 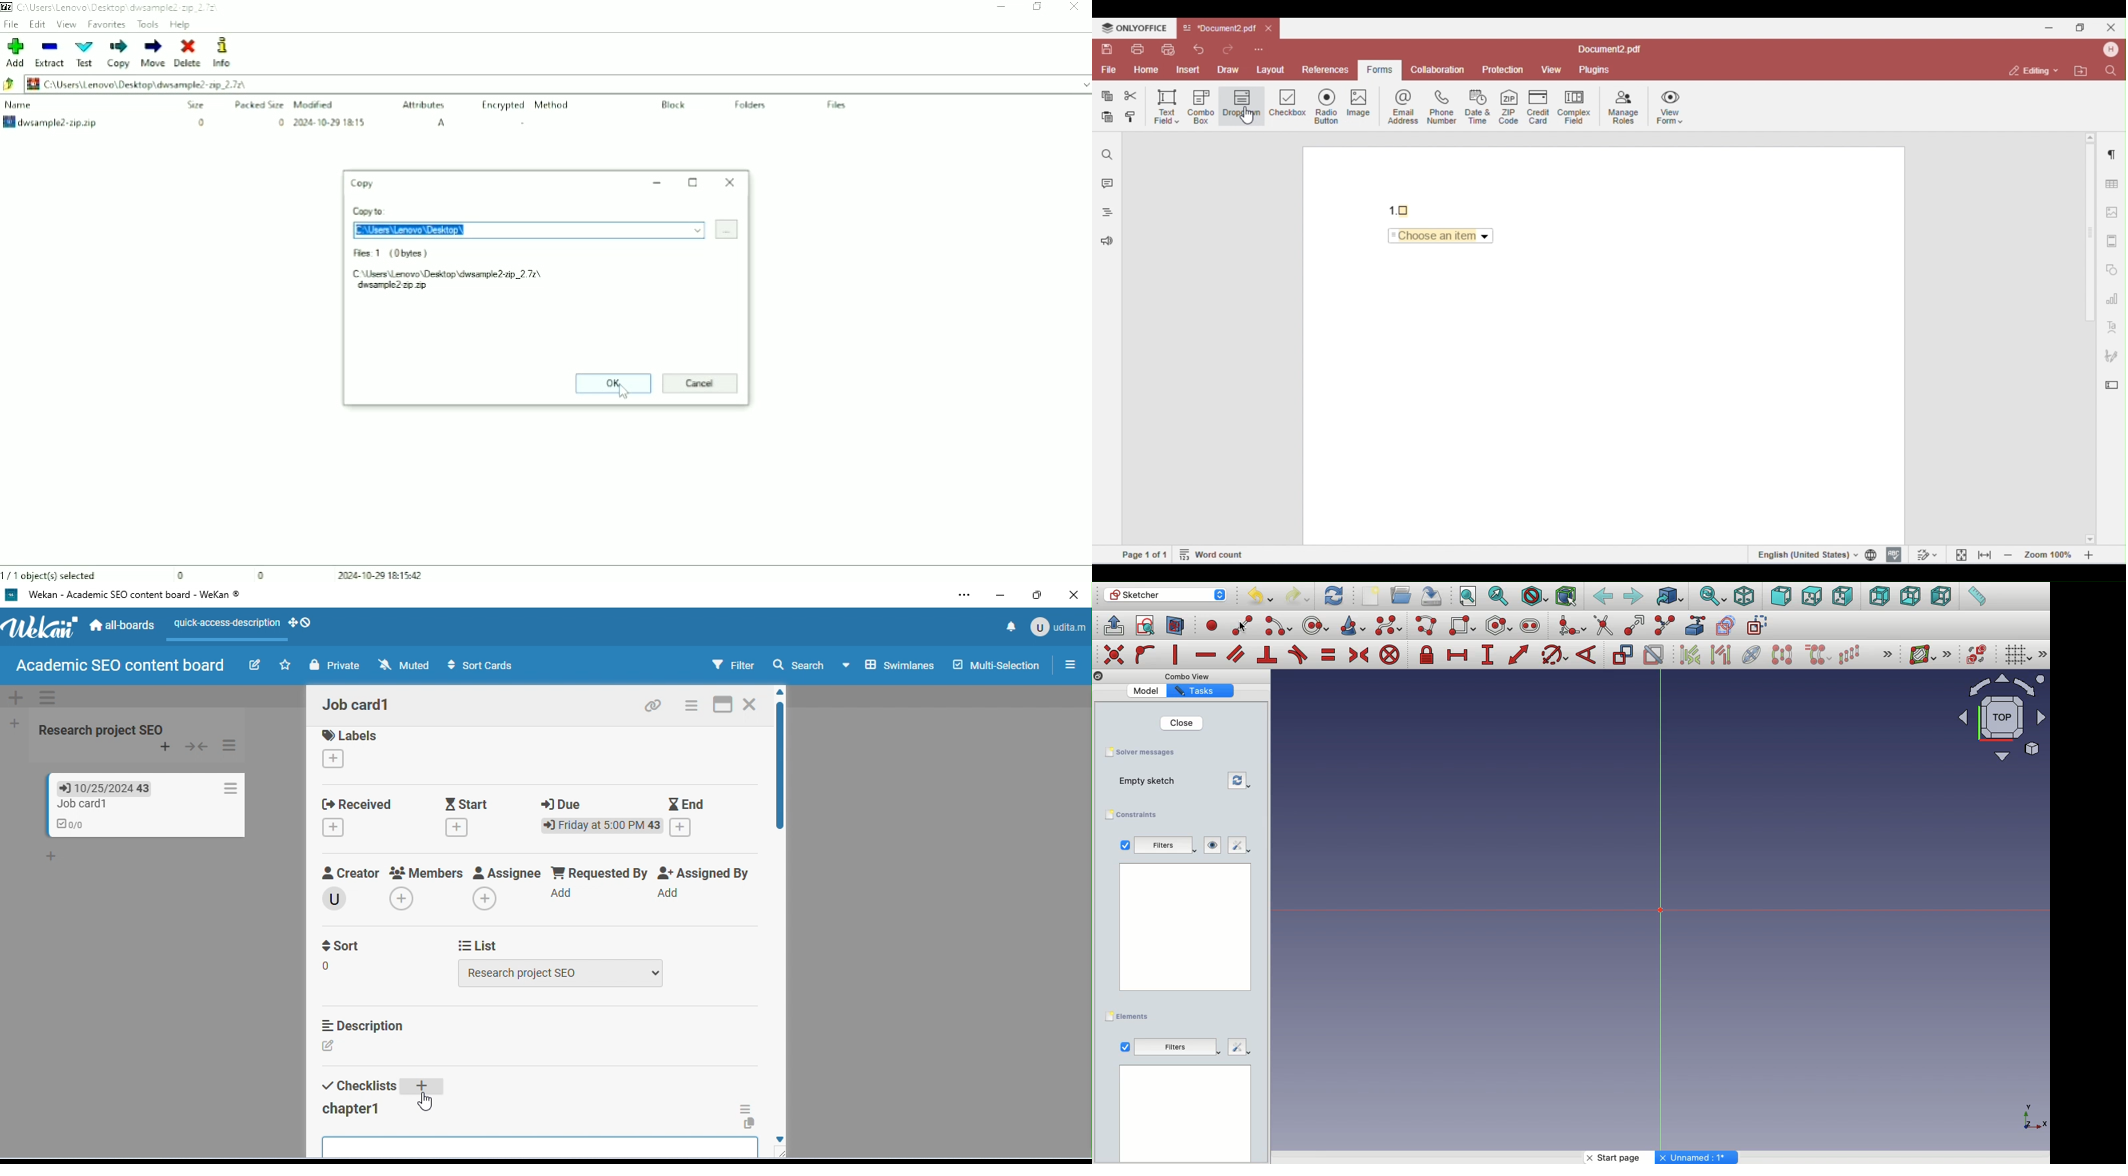 I want to click on checklist added, so click(x=353, y=1110).